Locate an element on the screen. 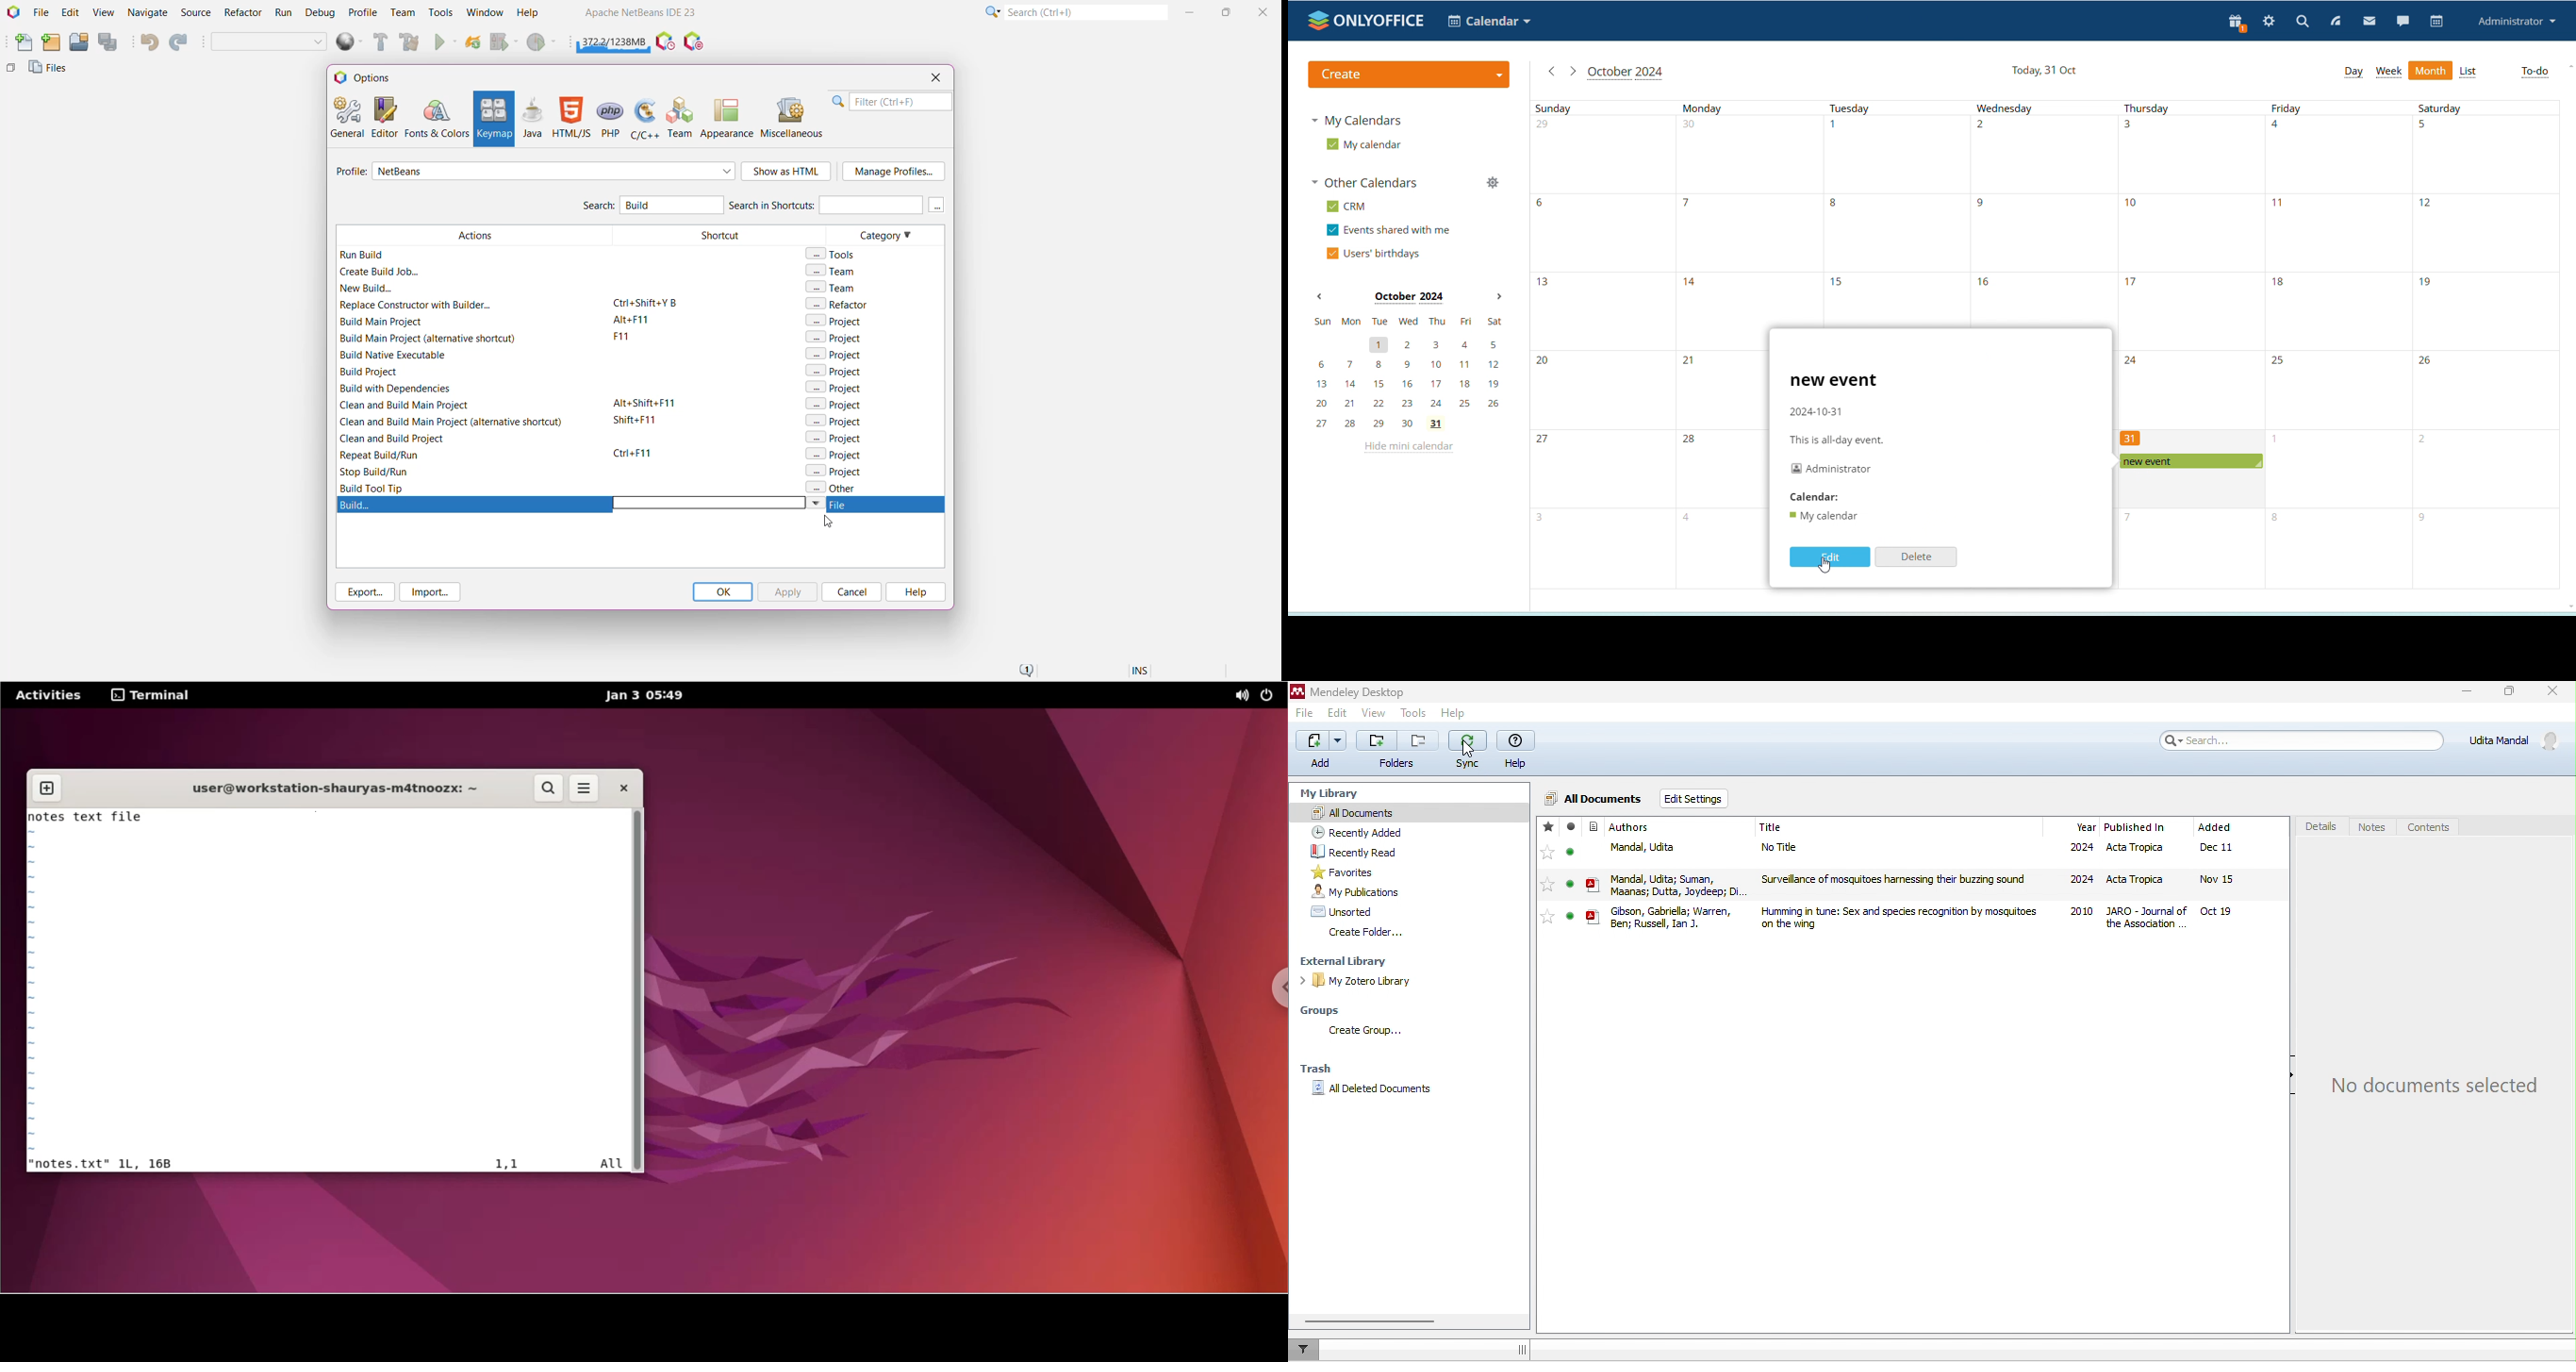 Image resolution: width=2576 pixels, height=1372 pixels. scrollbar is located at coordinates (638, 989).